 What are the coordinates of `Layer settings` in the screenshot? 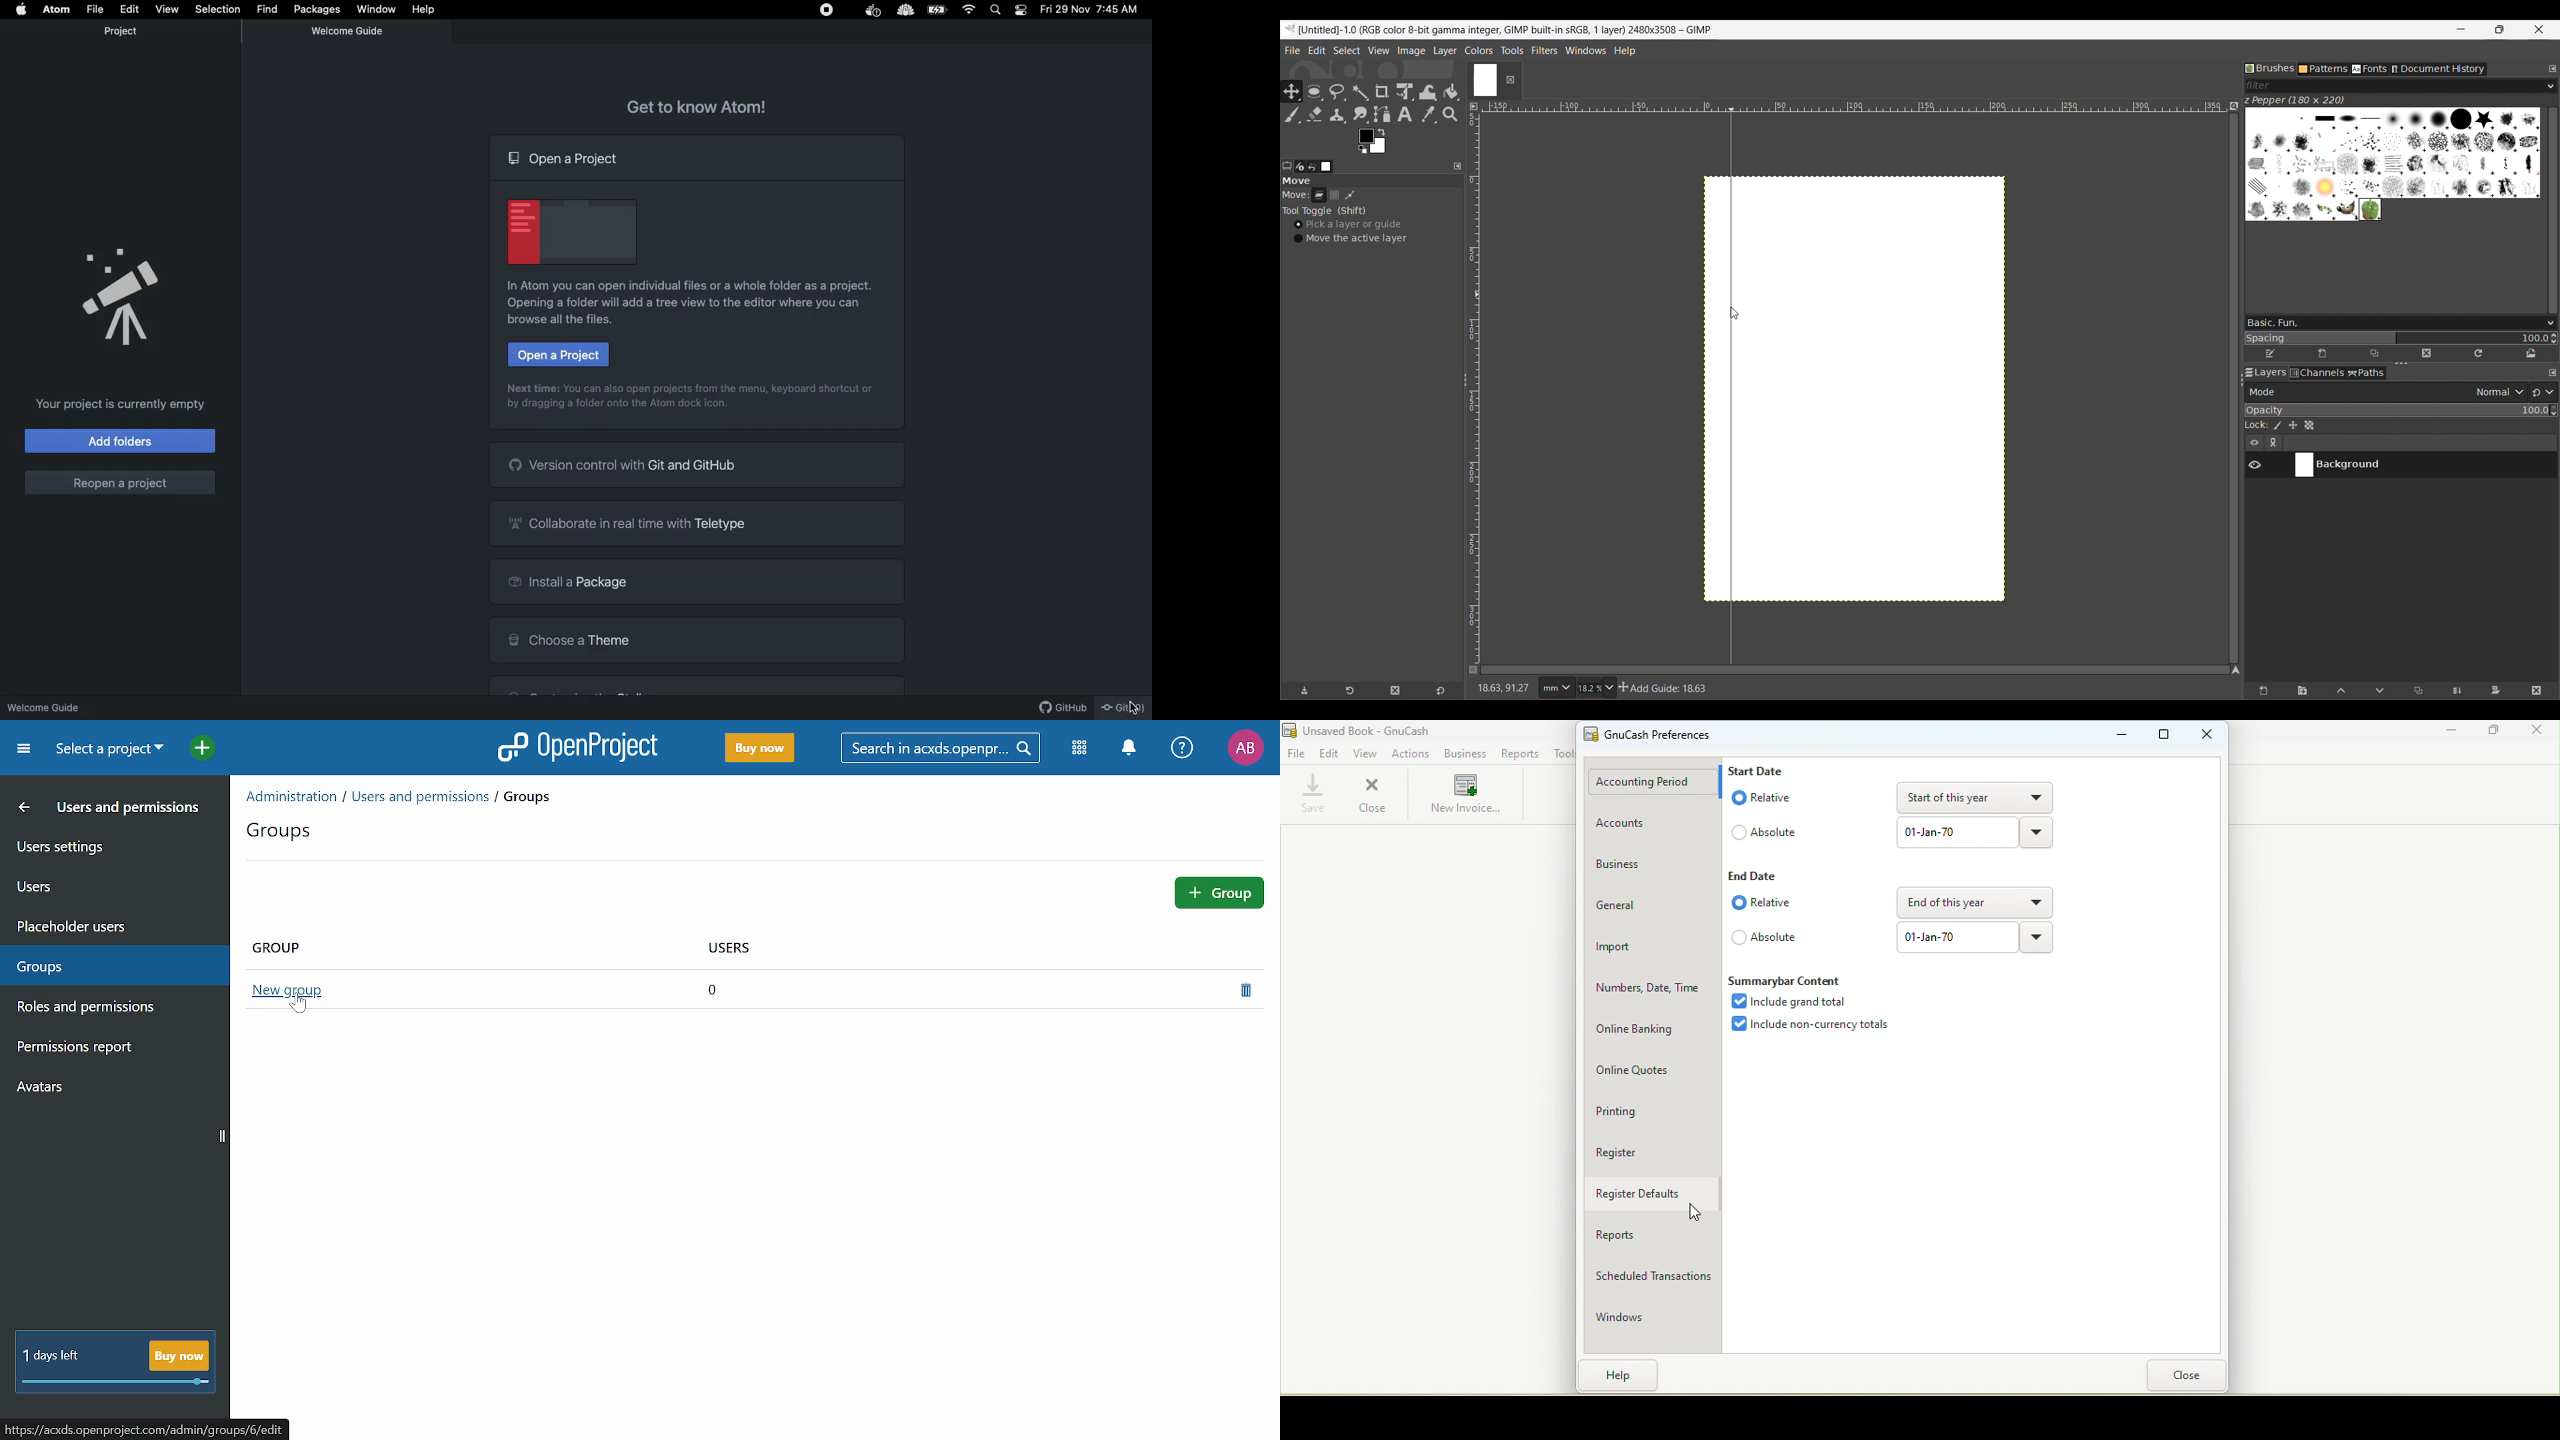 It's located at (2265, 443).